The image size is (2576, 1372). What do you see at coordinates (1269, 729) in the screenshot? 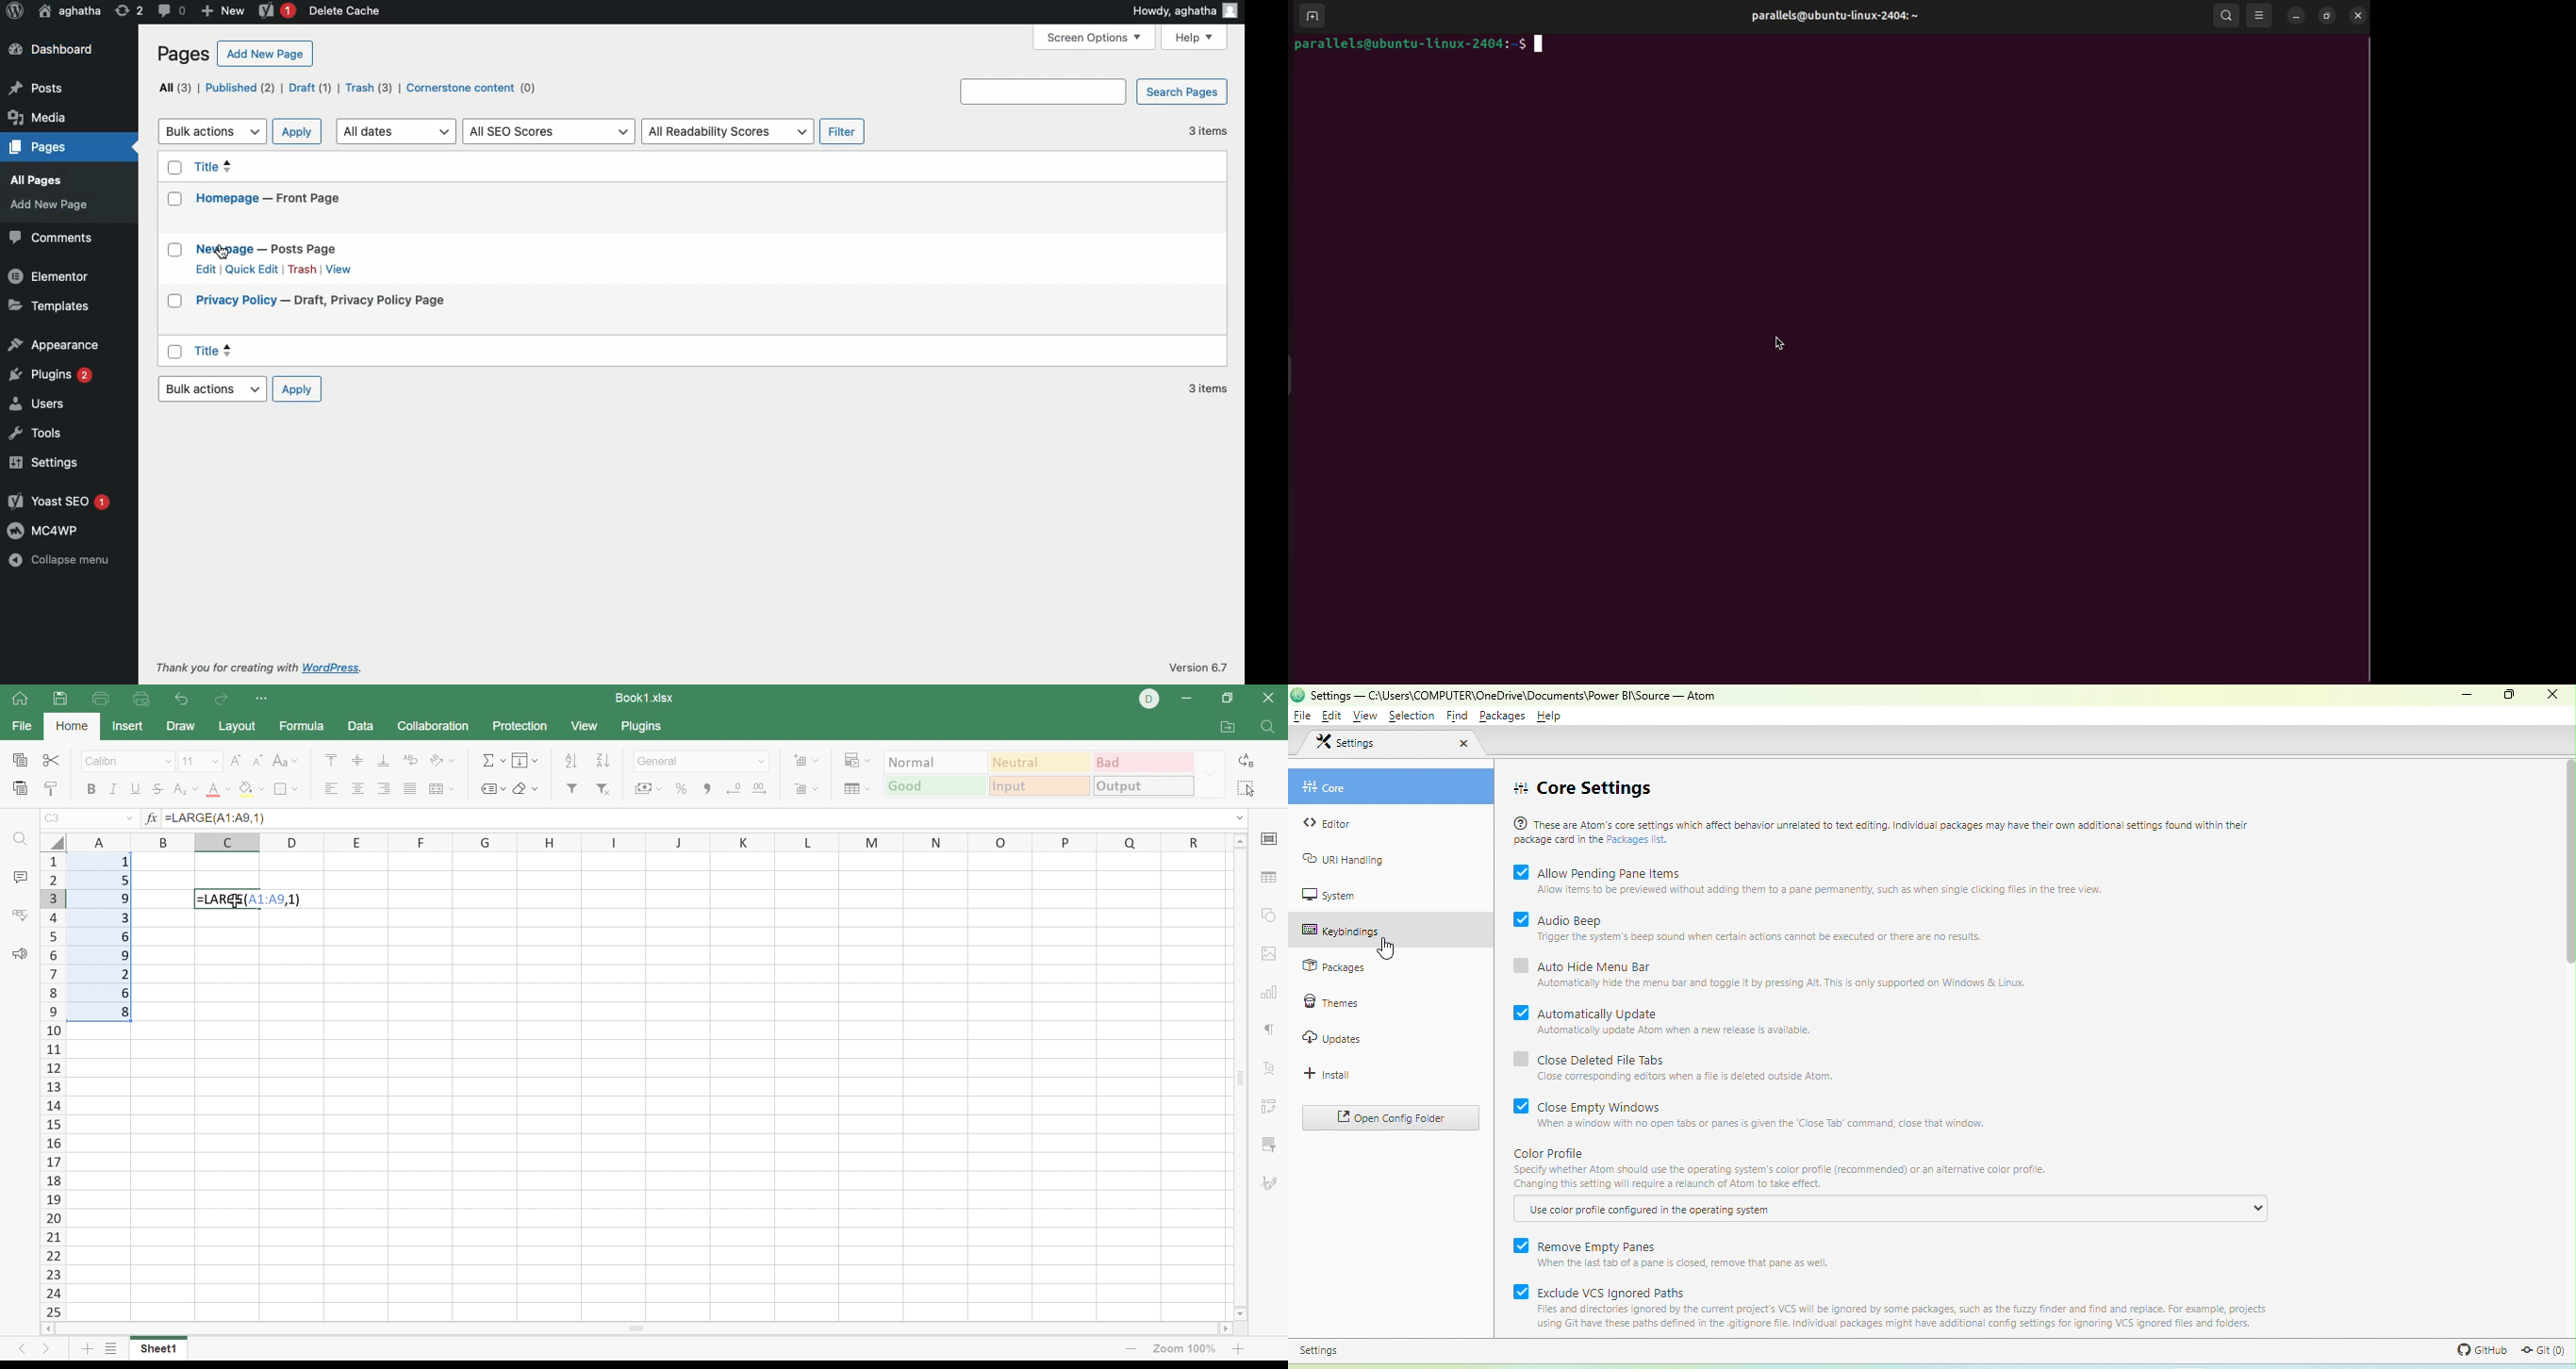
I see `Find` at bounding box center [1269, 729].